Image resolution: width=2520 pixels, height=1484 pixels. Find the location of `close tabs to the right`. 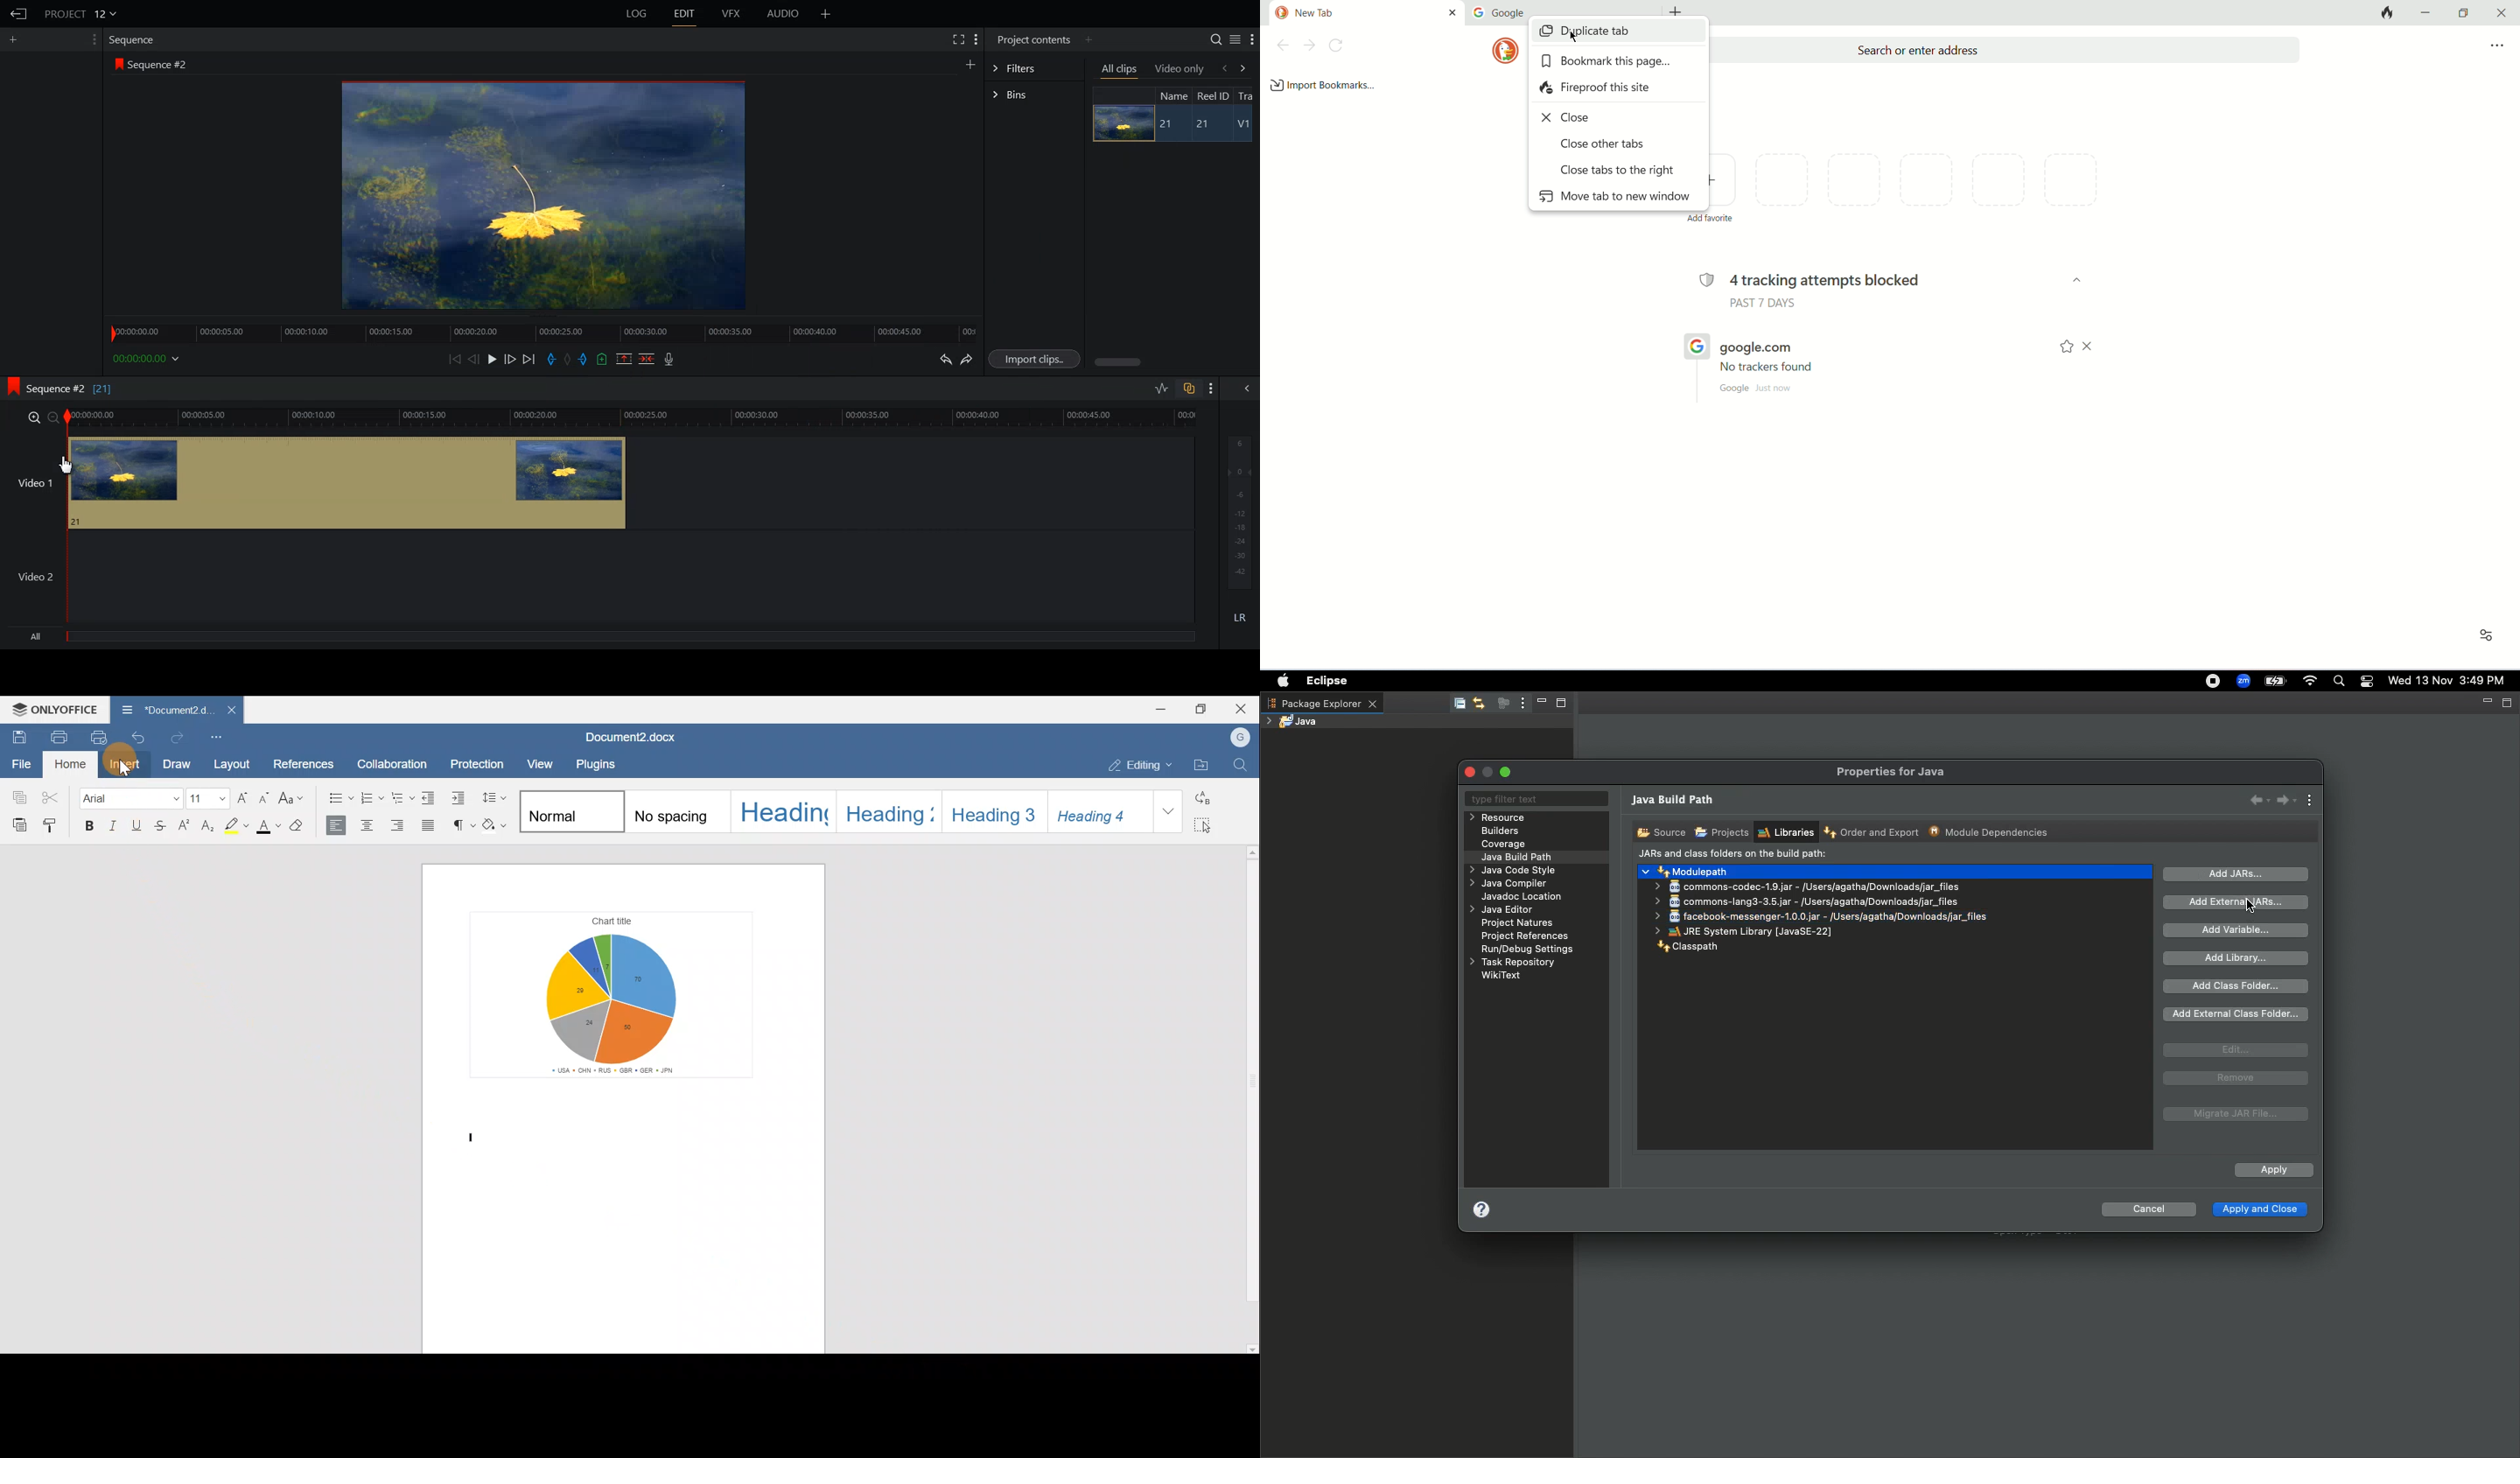

close tabs to the right is located at coordinates (1617, 169).